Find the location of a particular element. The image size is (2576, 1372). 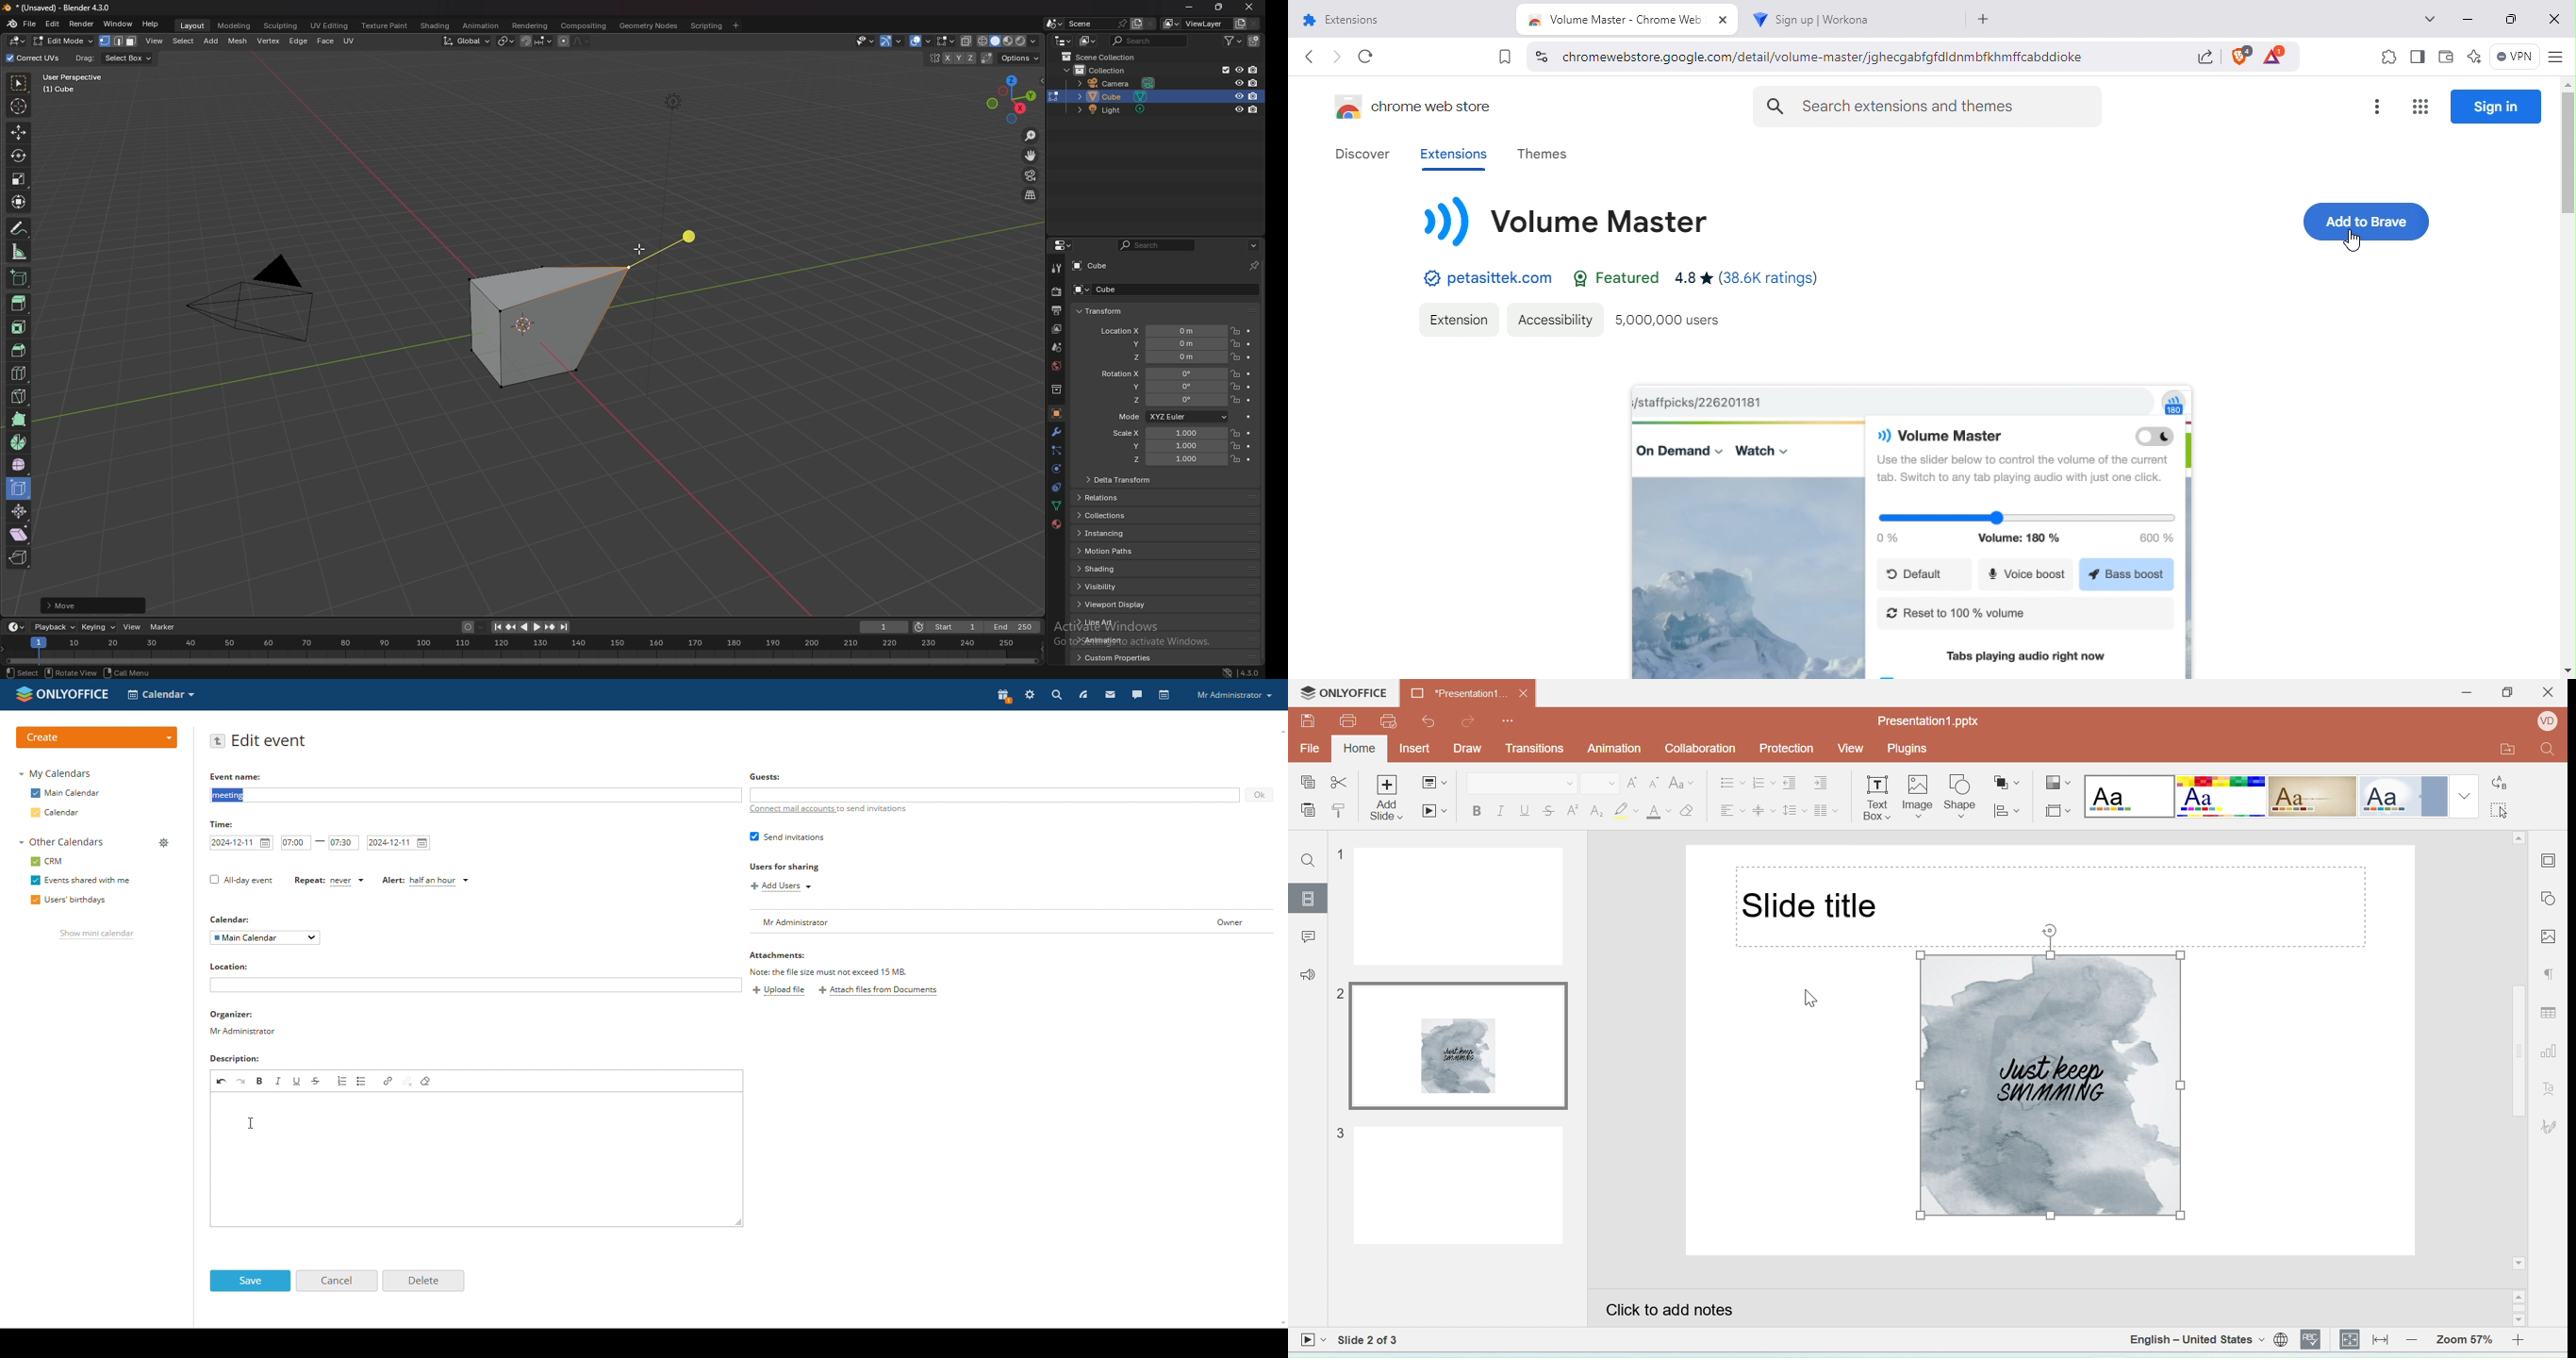

Replace is located at coordinates (2502, 778).